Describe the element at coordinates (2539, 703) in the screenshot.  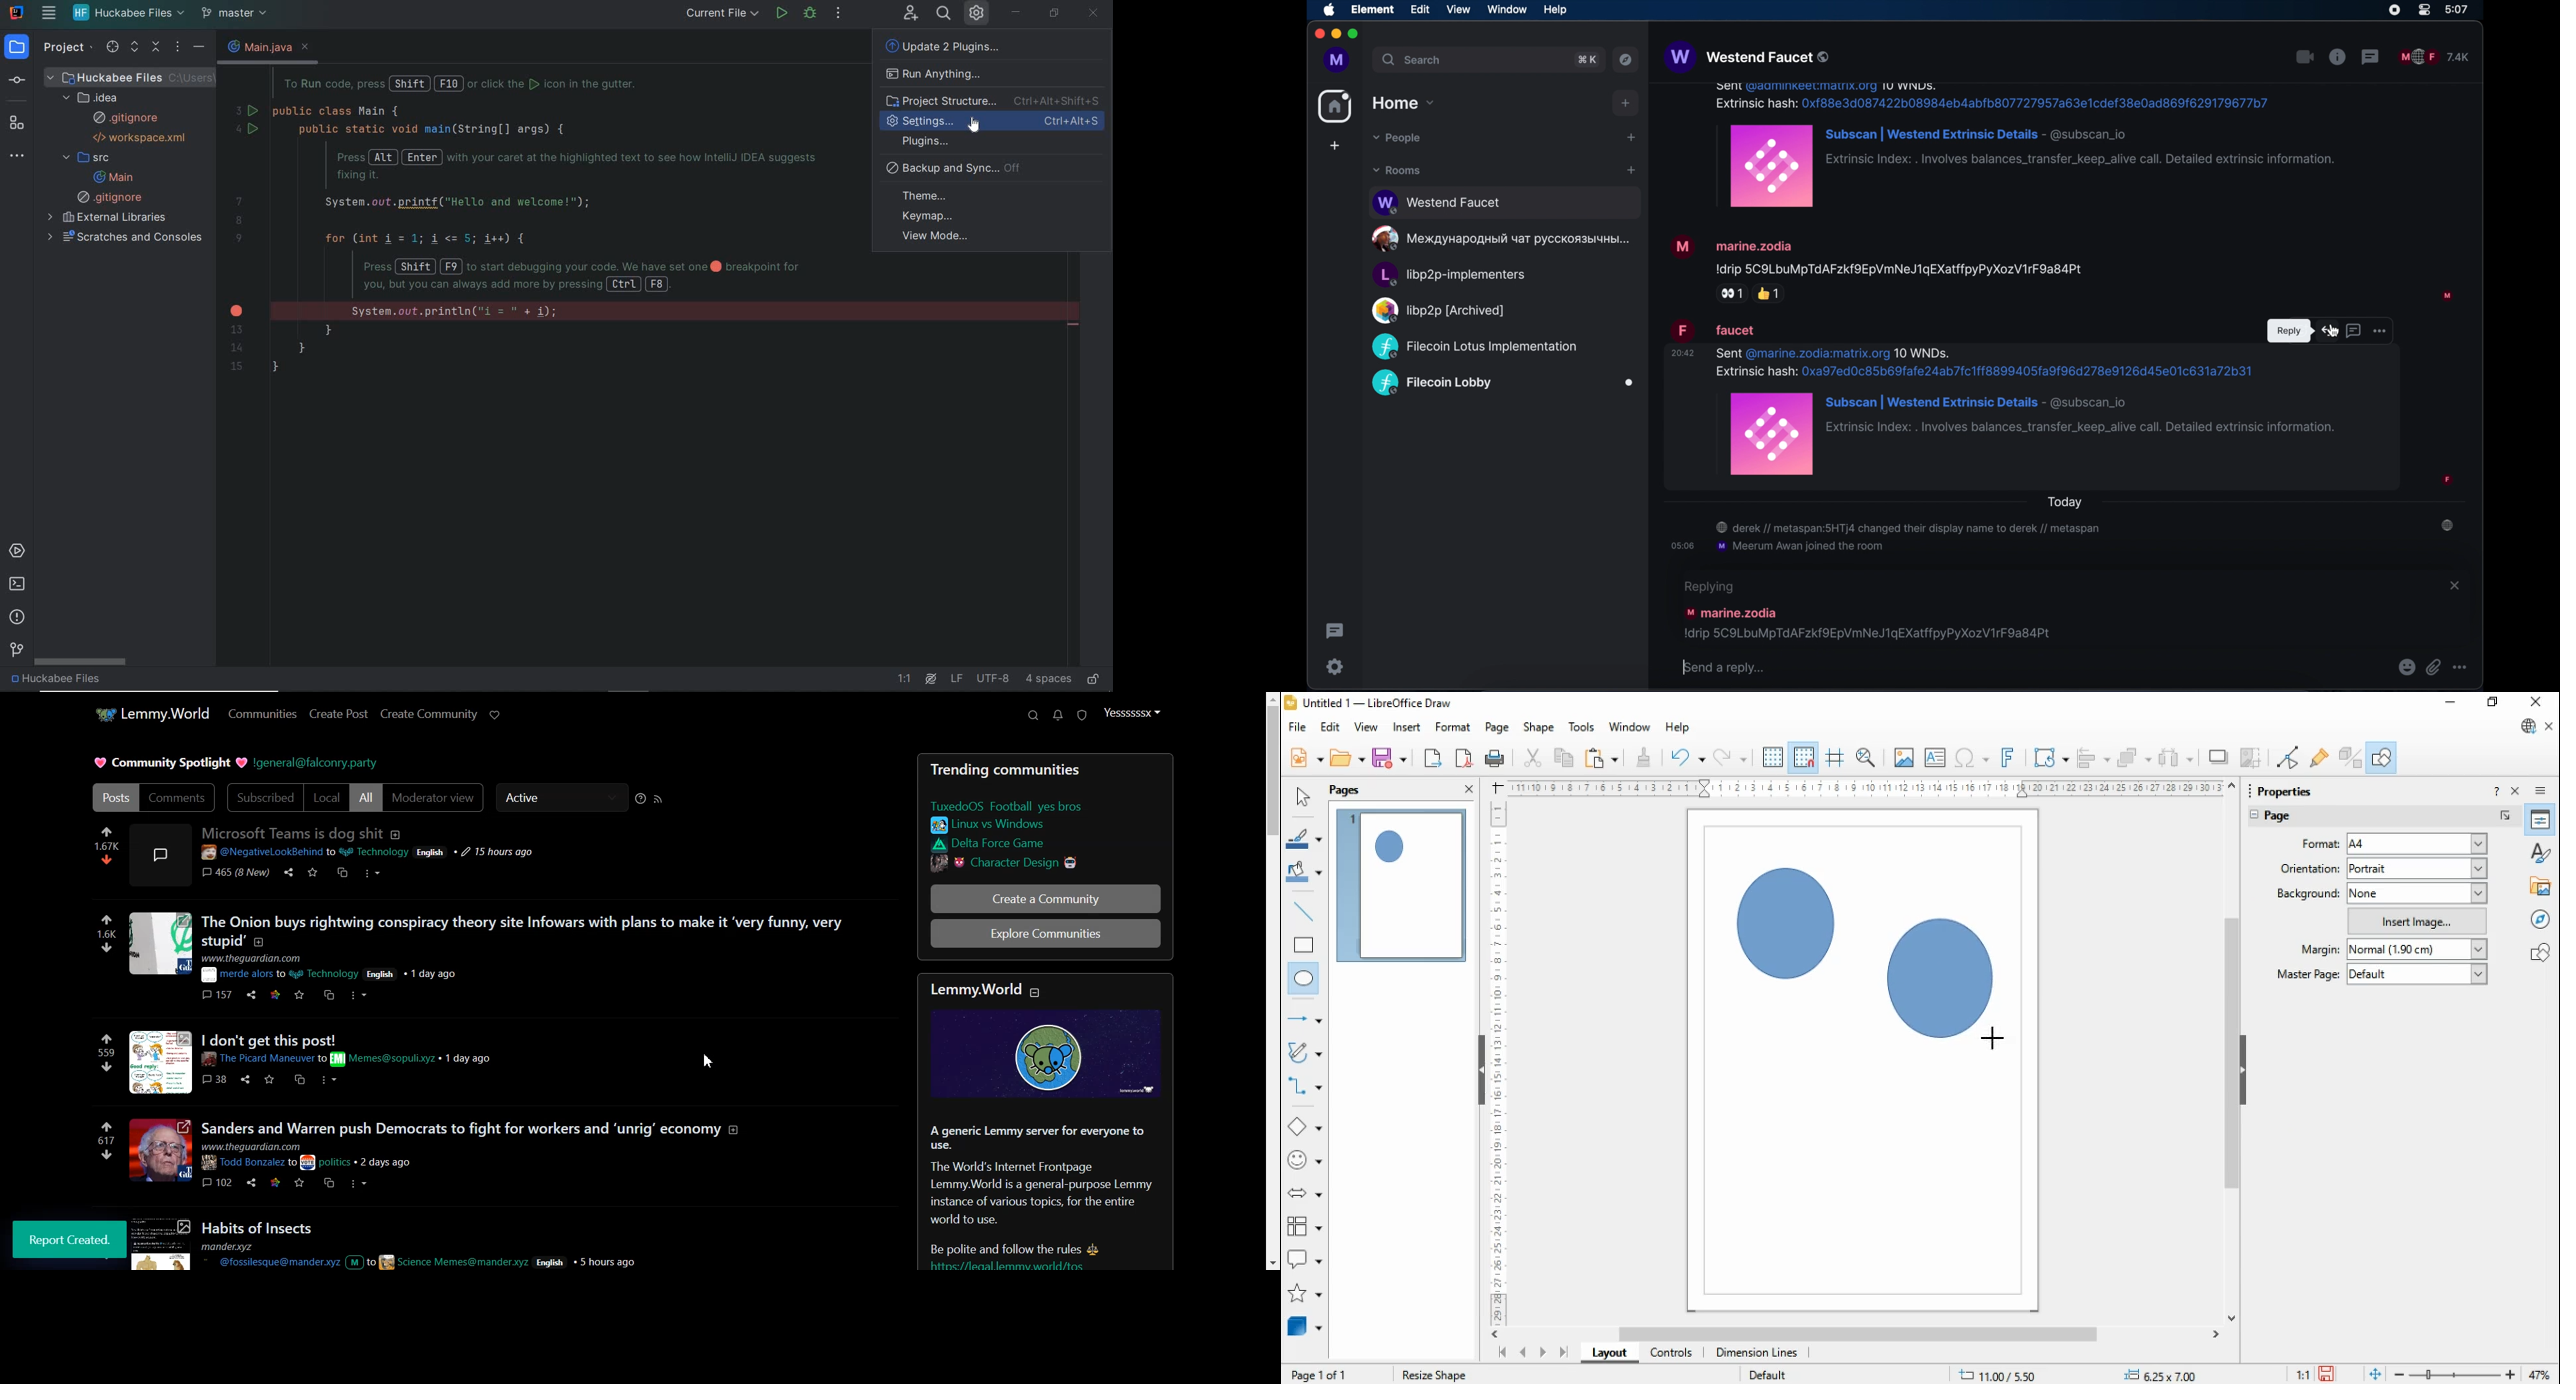
I see `close windo` at that location.